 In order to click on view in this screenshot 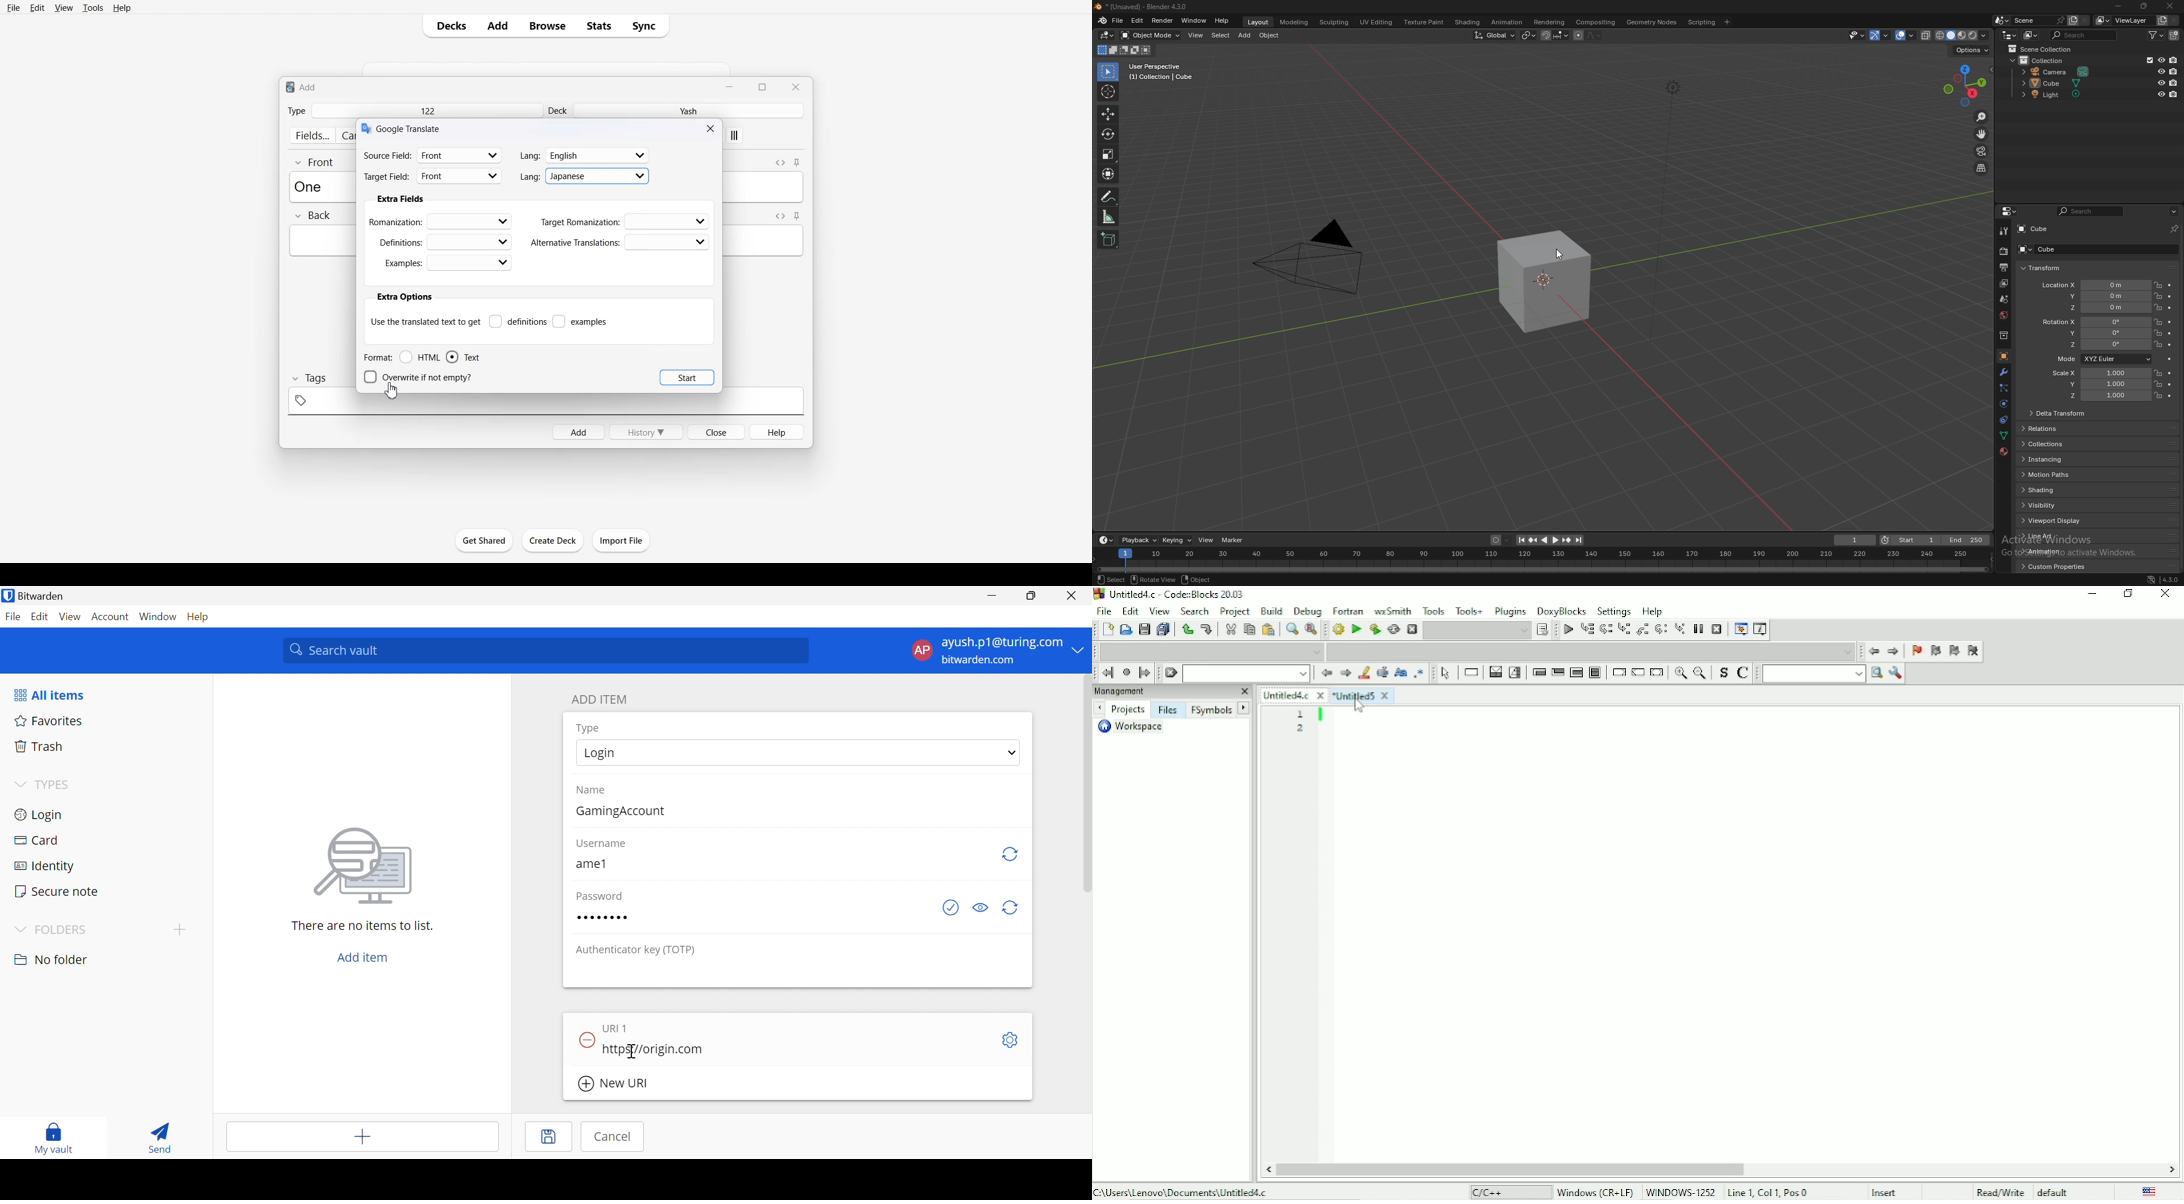, I will do `click(1196, 35)`.